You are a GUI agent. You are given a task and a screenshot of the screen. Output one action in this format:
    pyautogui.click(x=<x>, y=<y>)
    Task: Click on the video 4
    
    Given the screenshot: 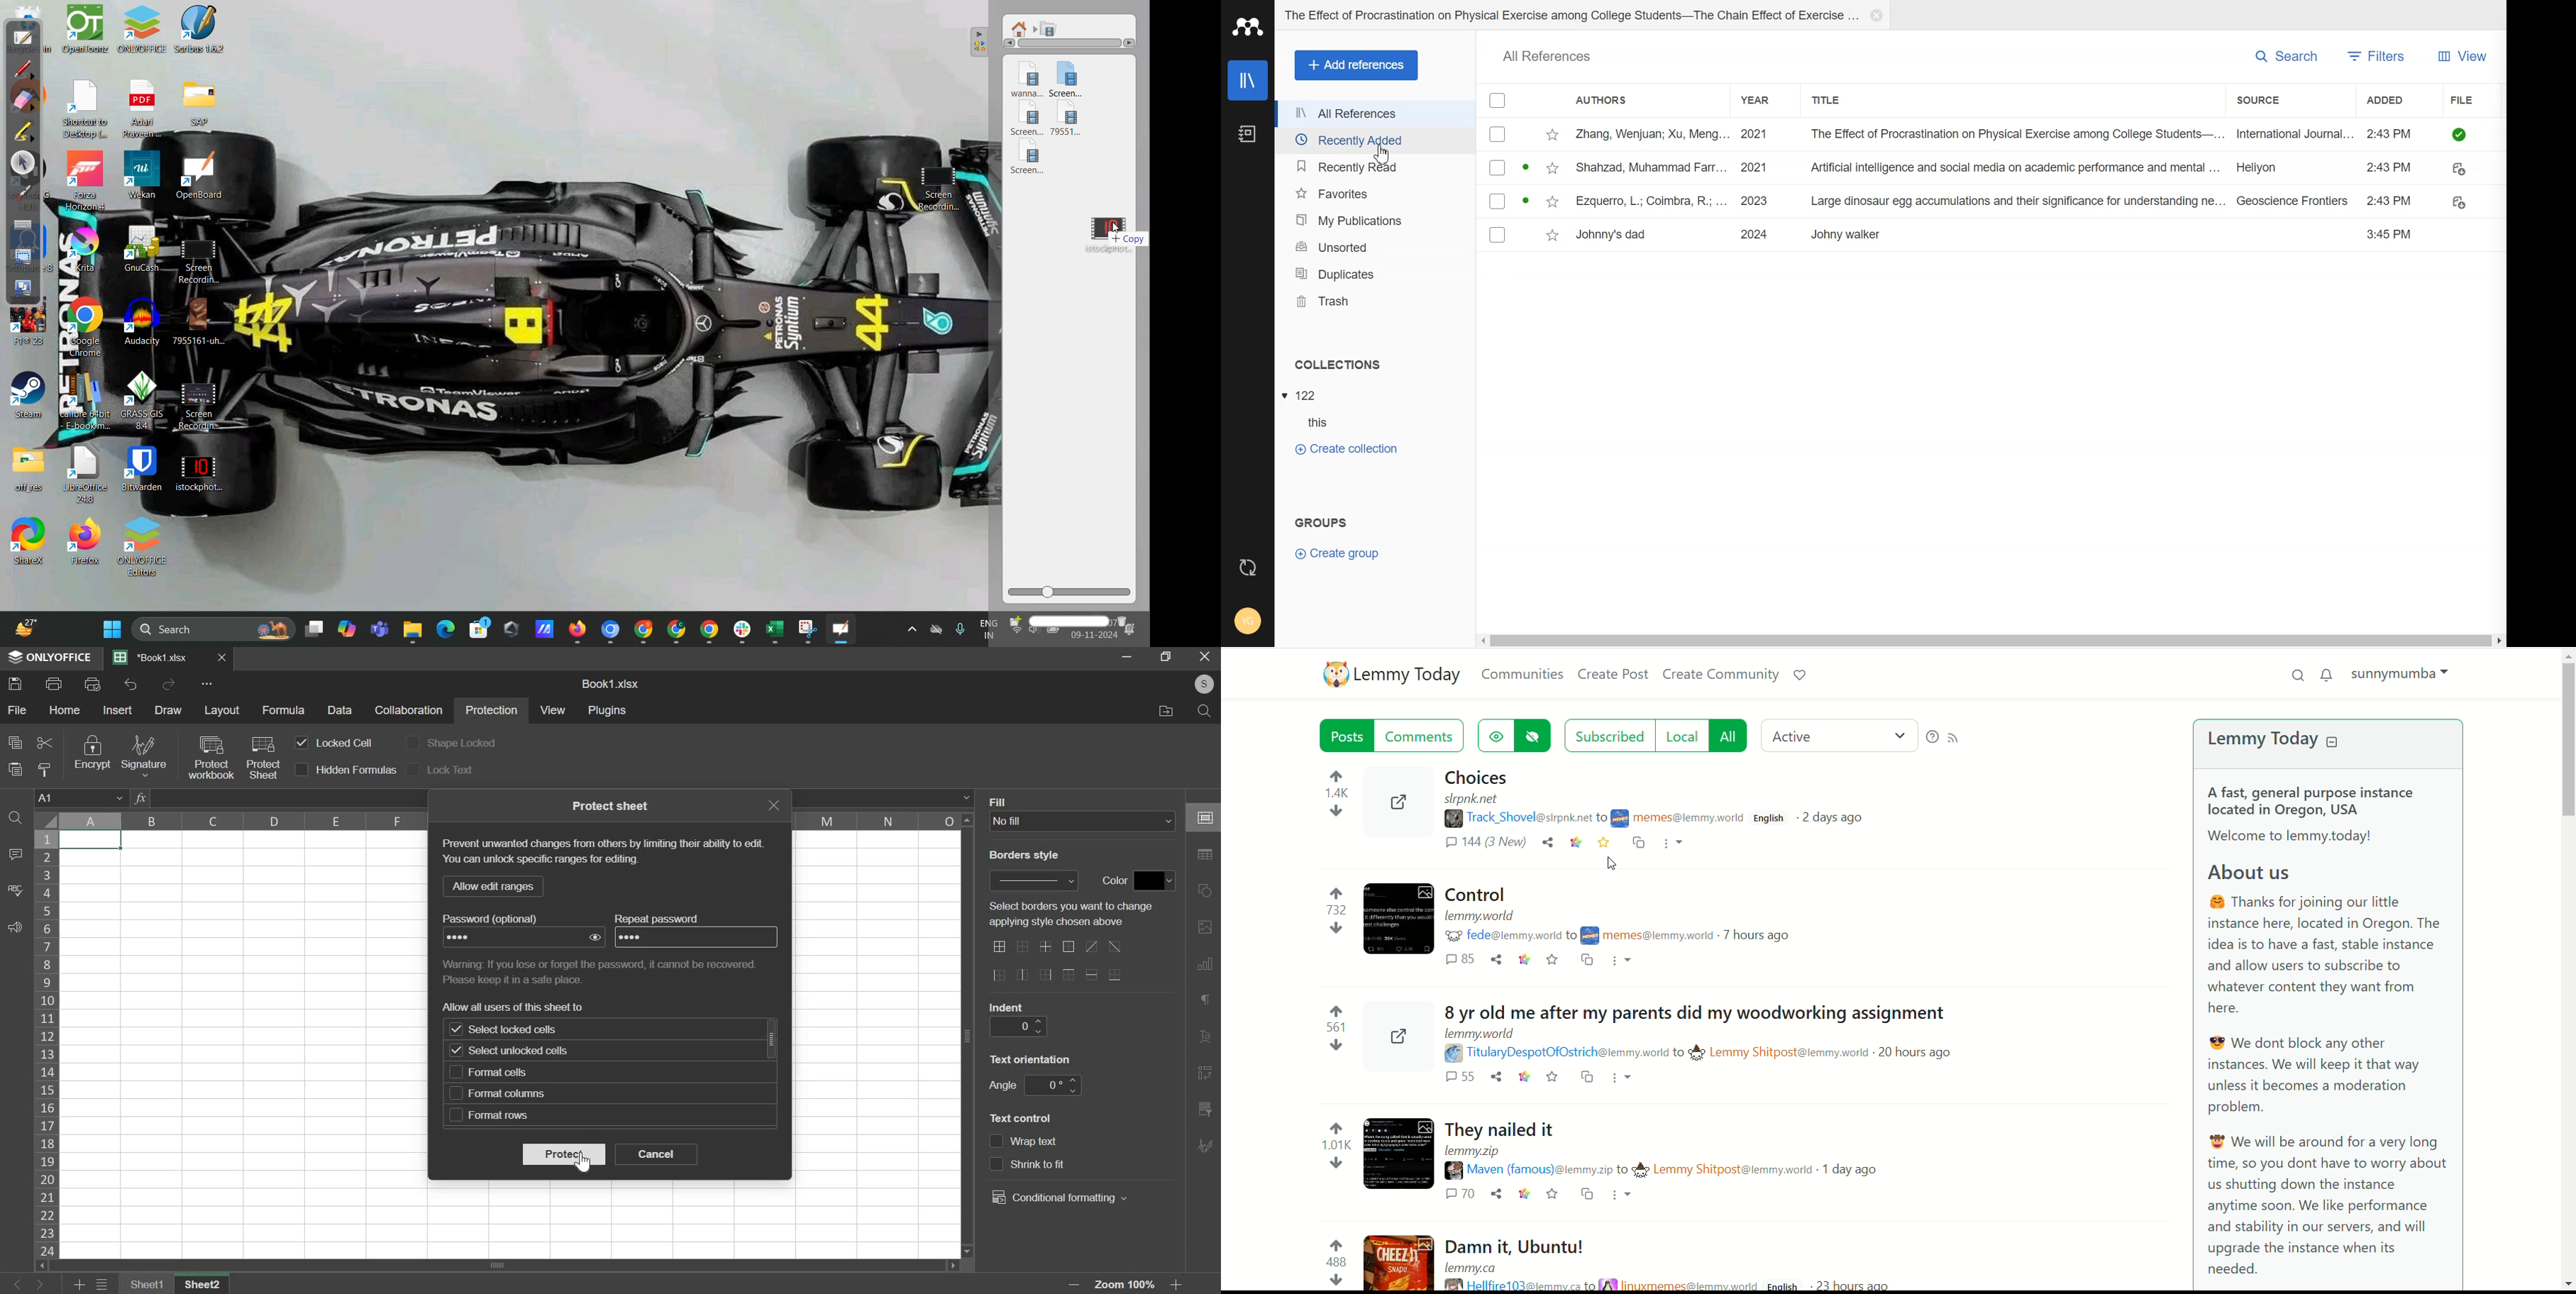 What is the action you would take?
    pyautogui.click(x=1073, y=124)
    